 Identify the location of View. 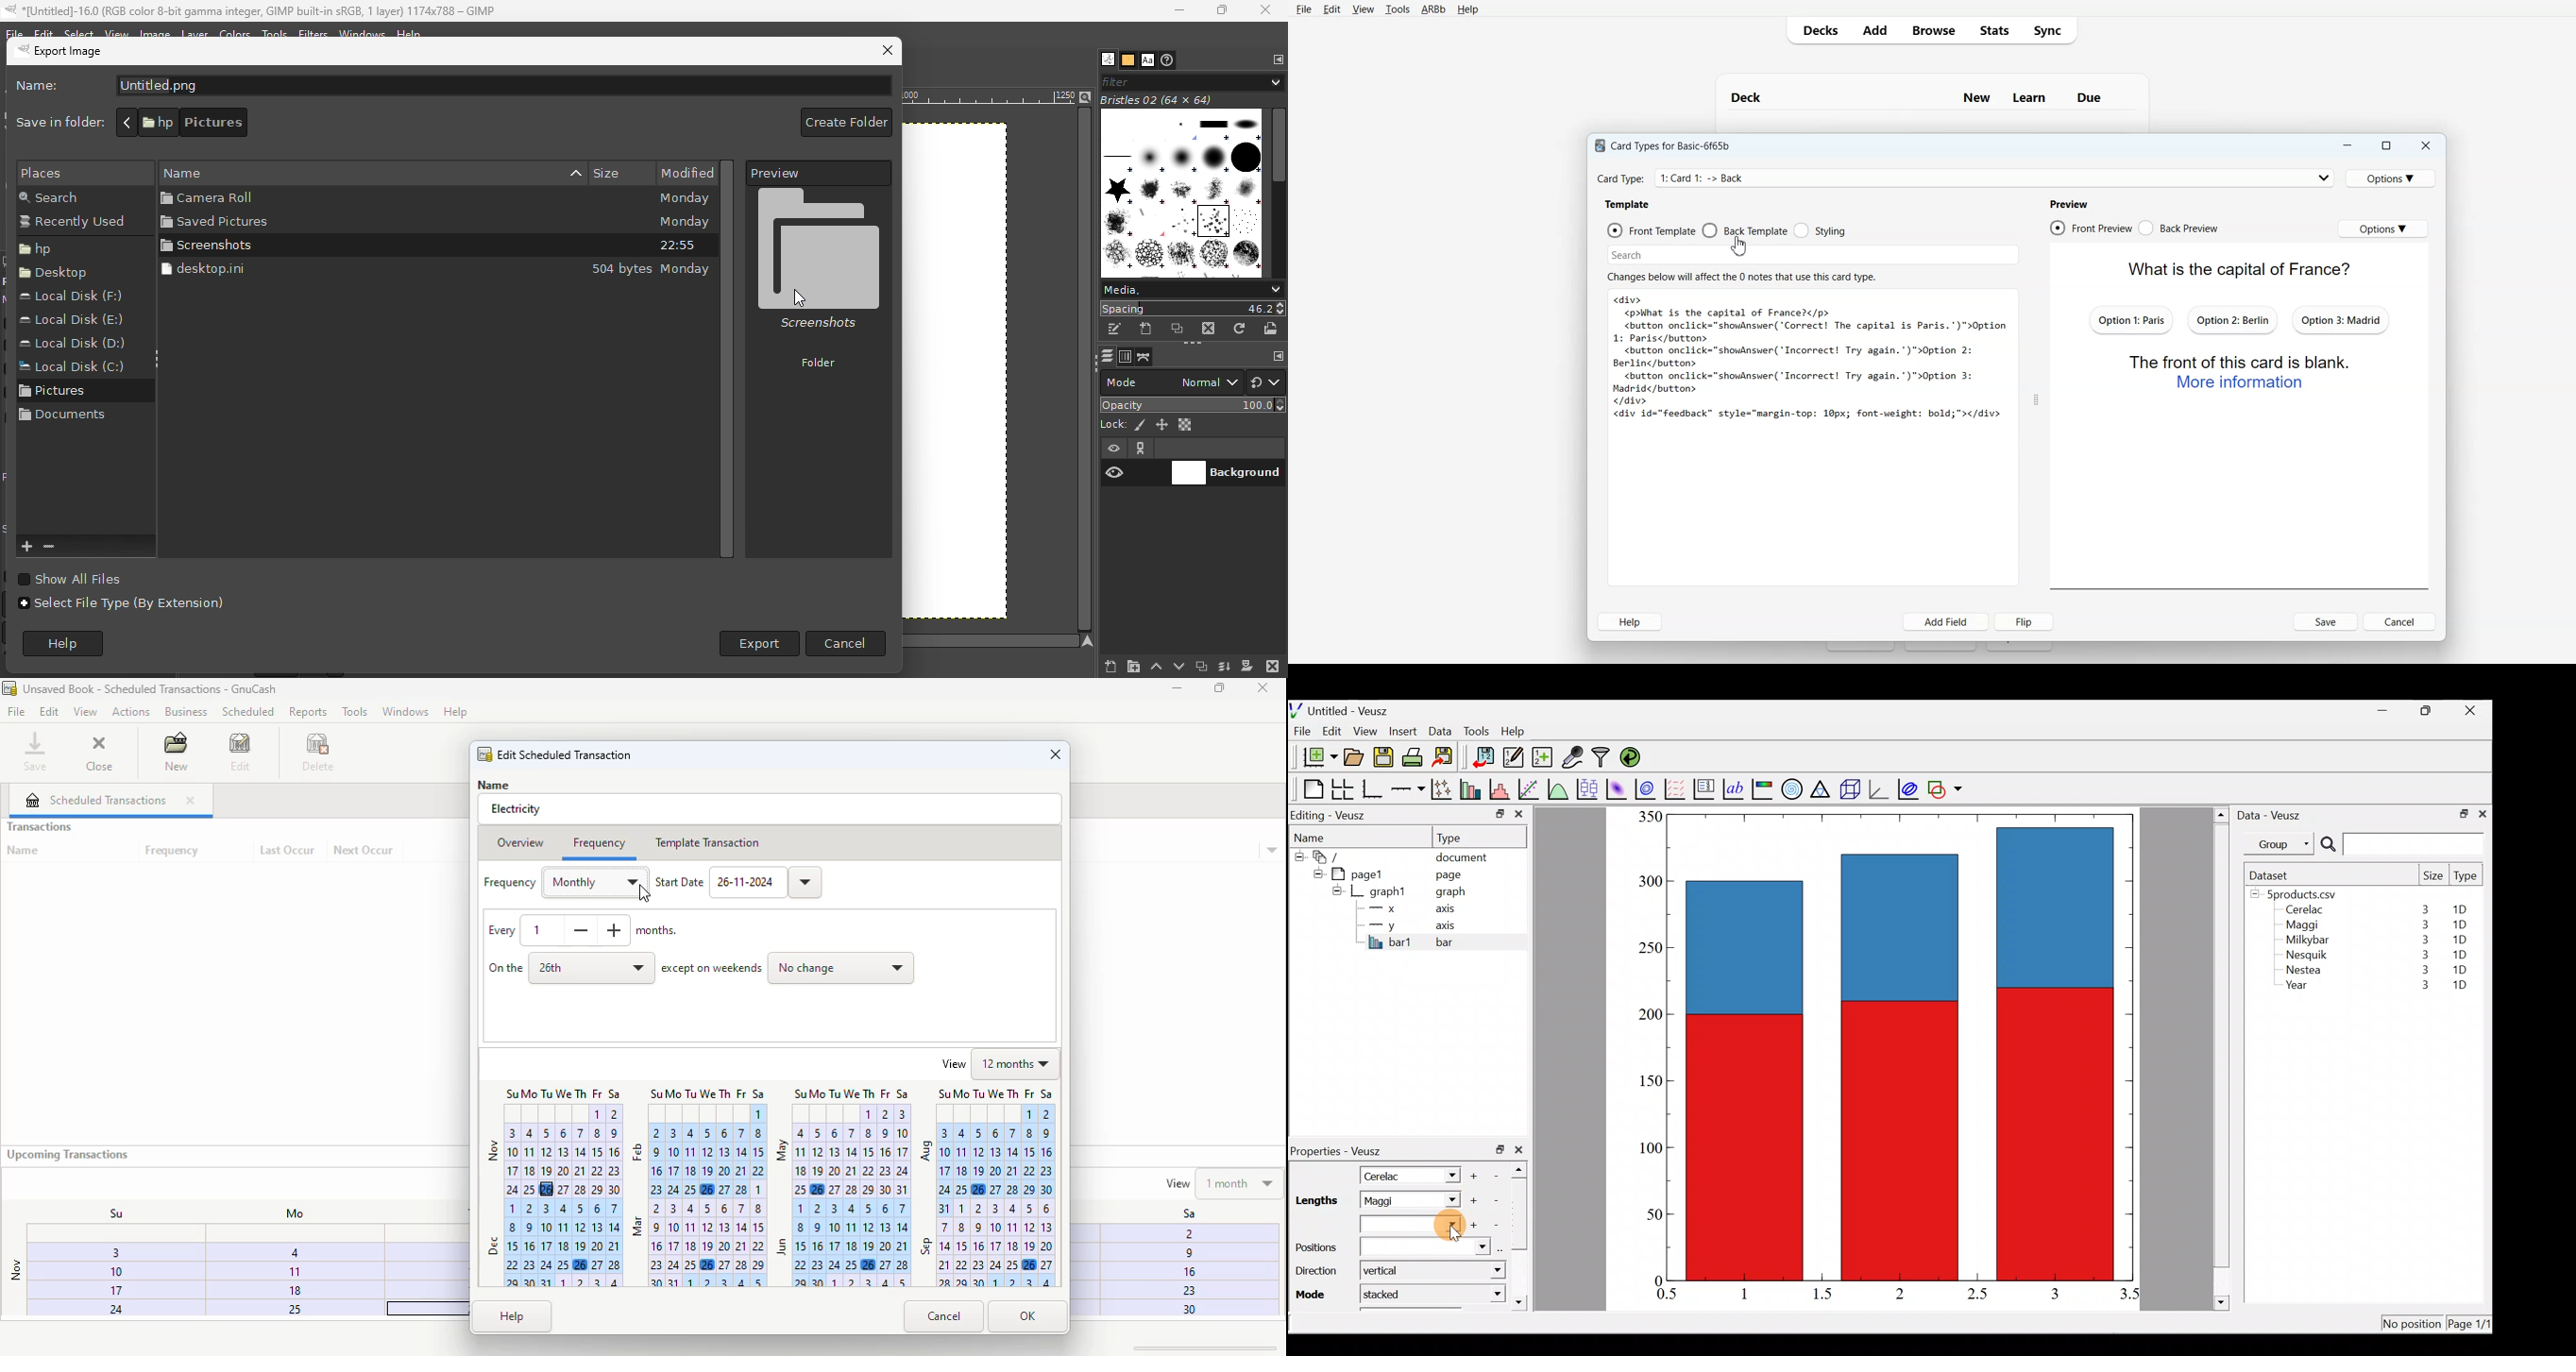
(117, 32).